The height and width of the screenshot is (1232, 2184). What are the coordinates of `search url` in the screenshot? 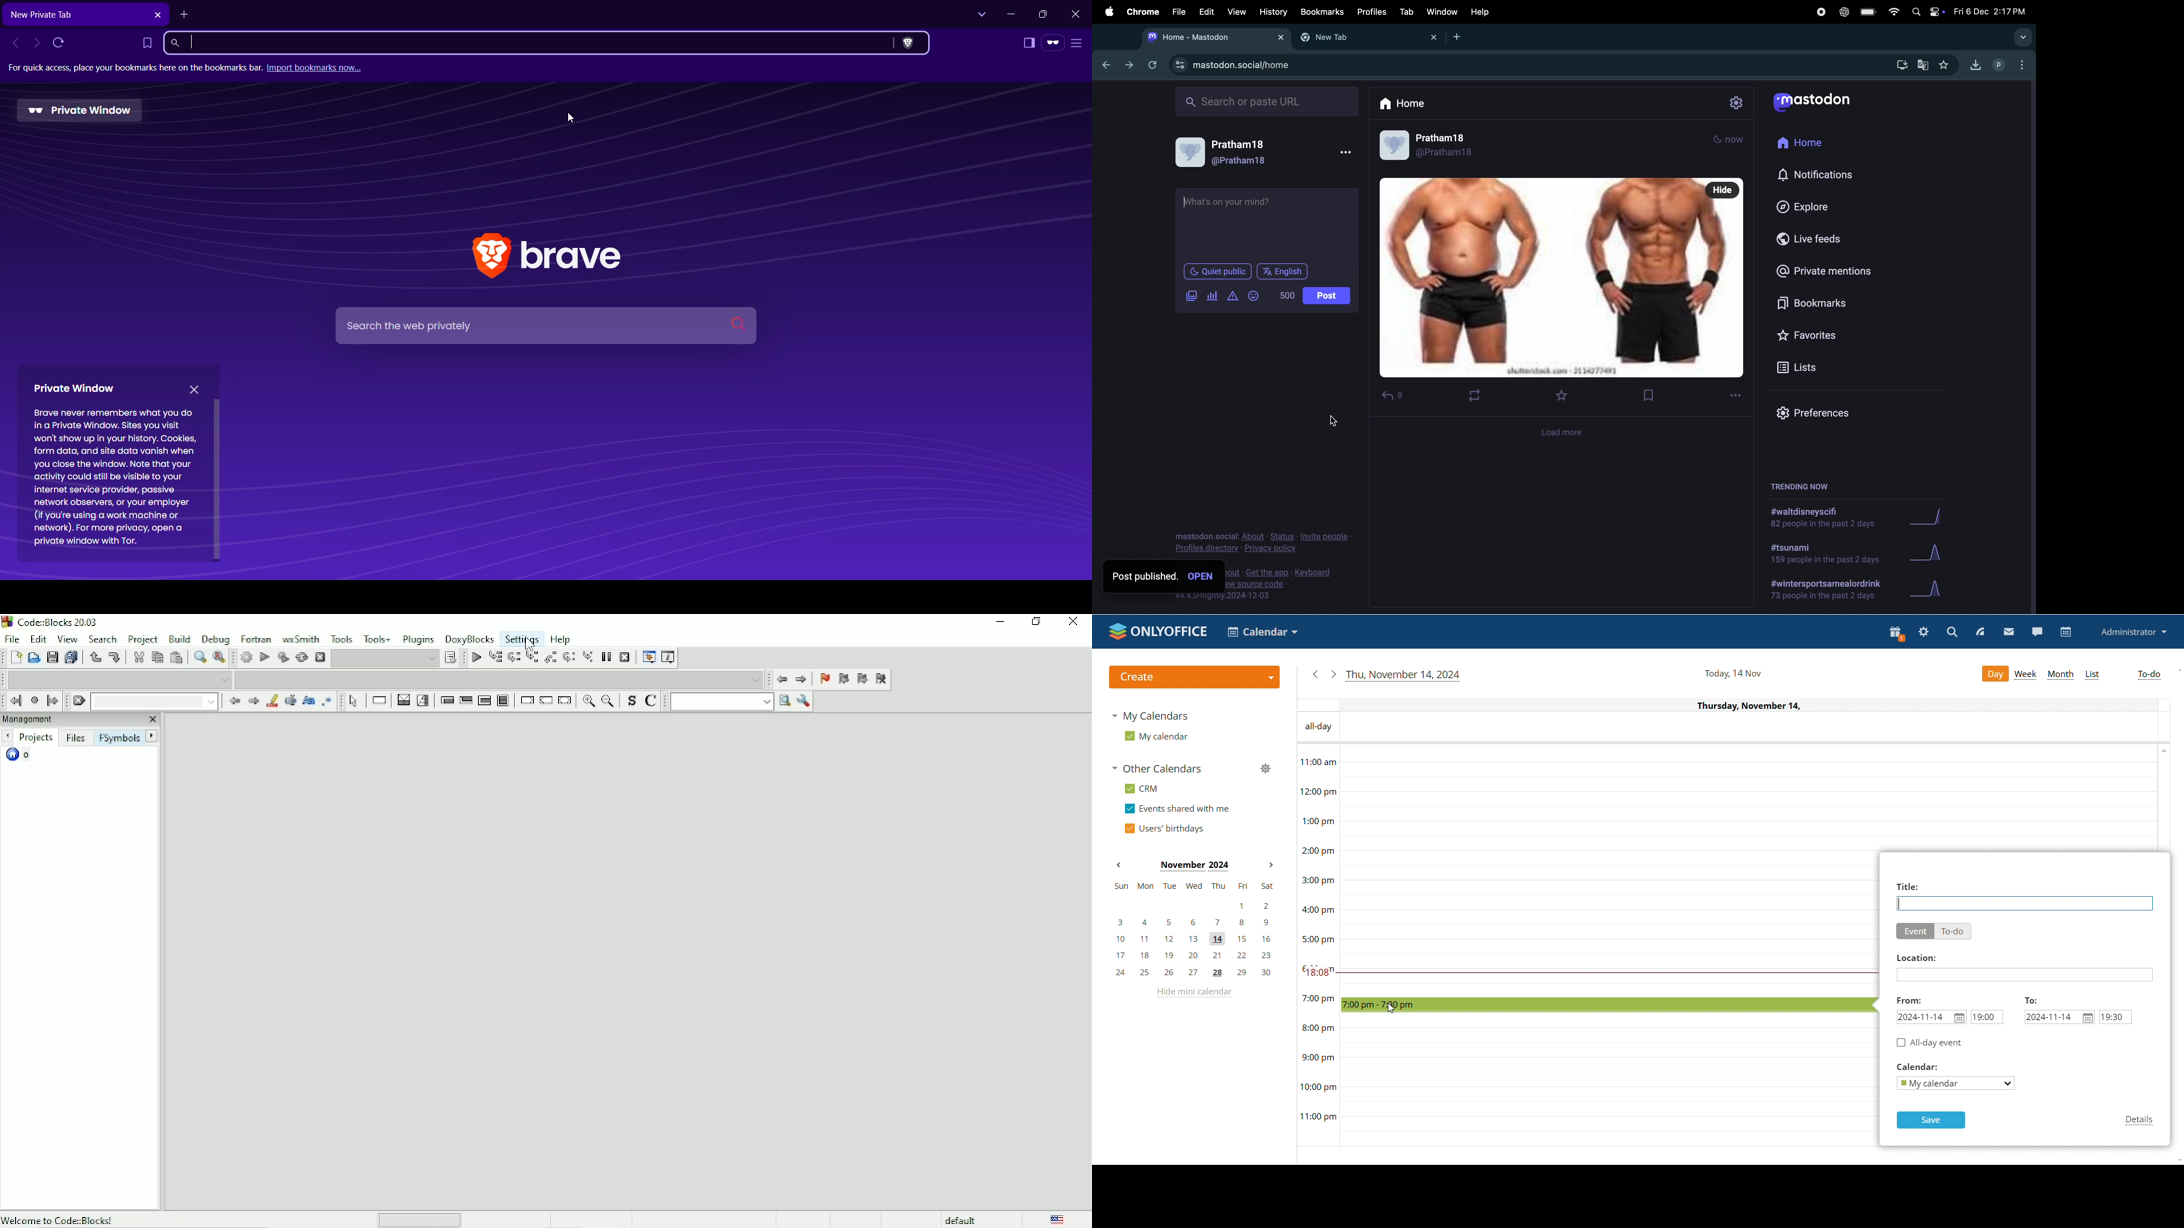 It's located at (1268, 101).